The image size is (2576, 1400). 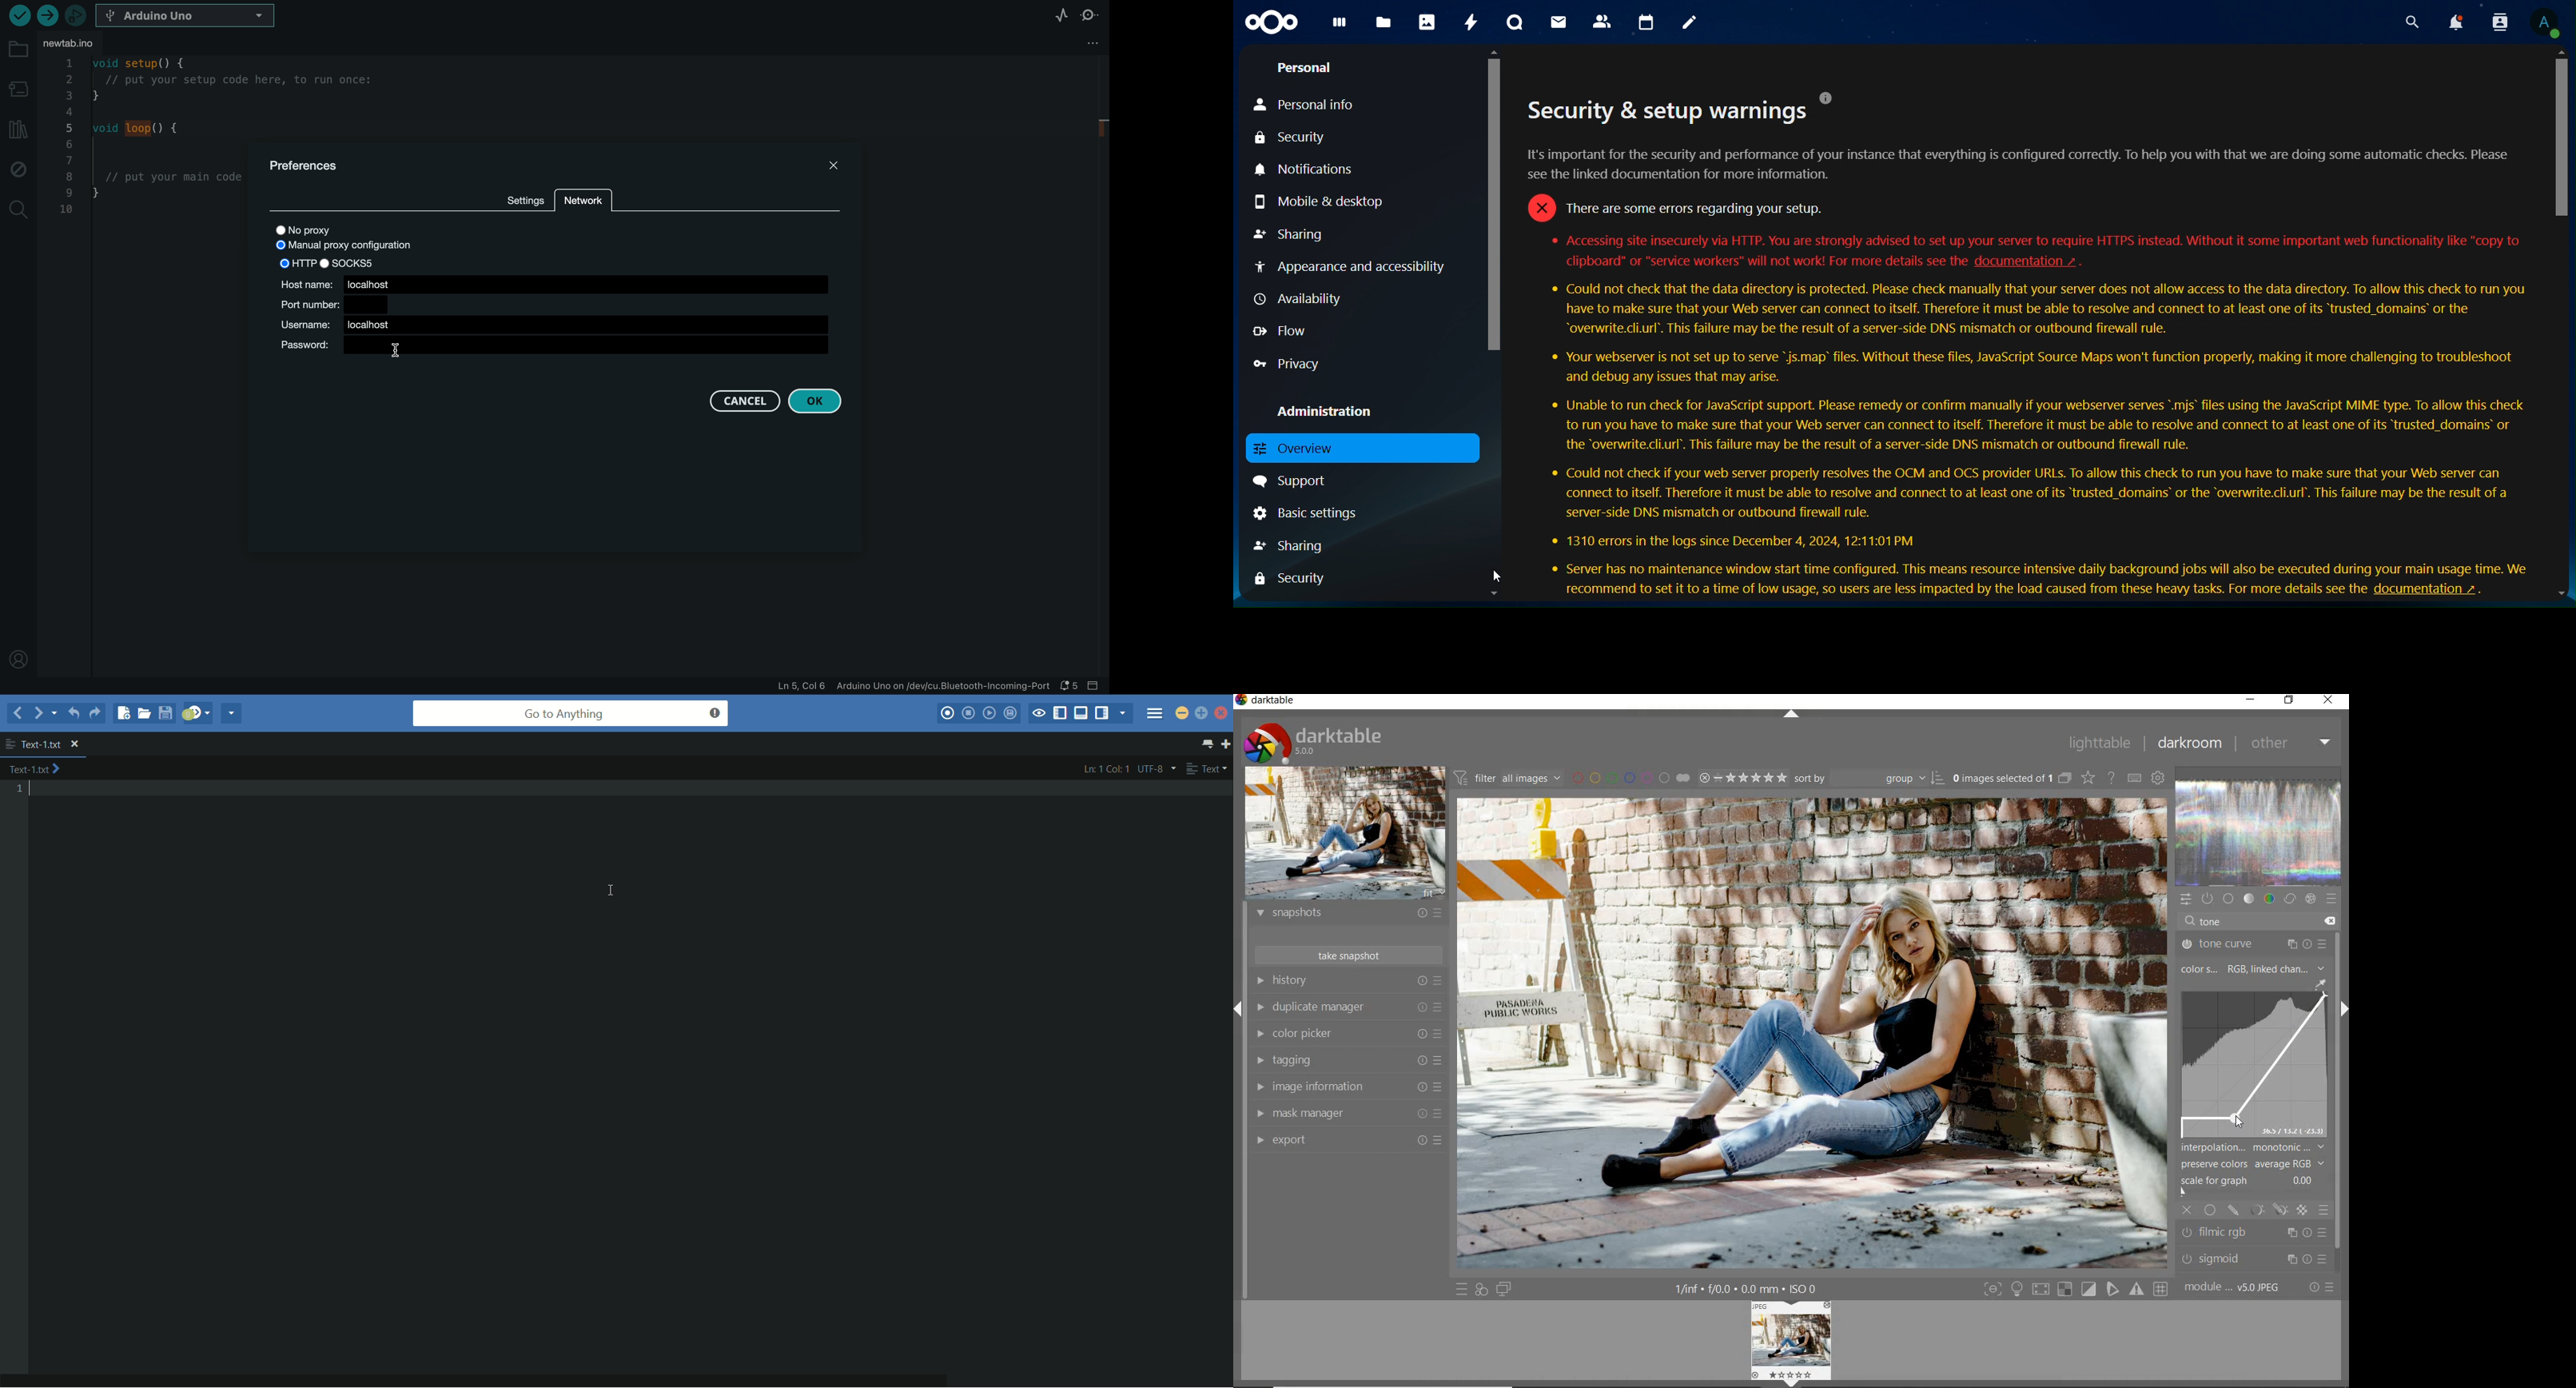 What do you see at coordinates (1515, 22) in the screenshot?
I see `talk` at bounding box center [1515, 22].